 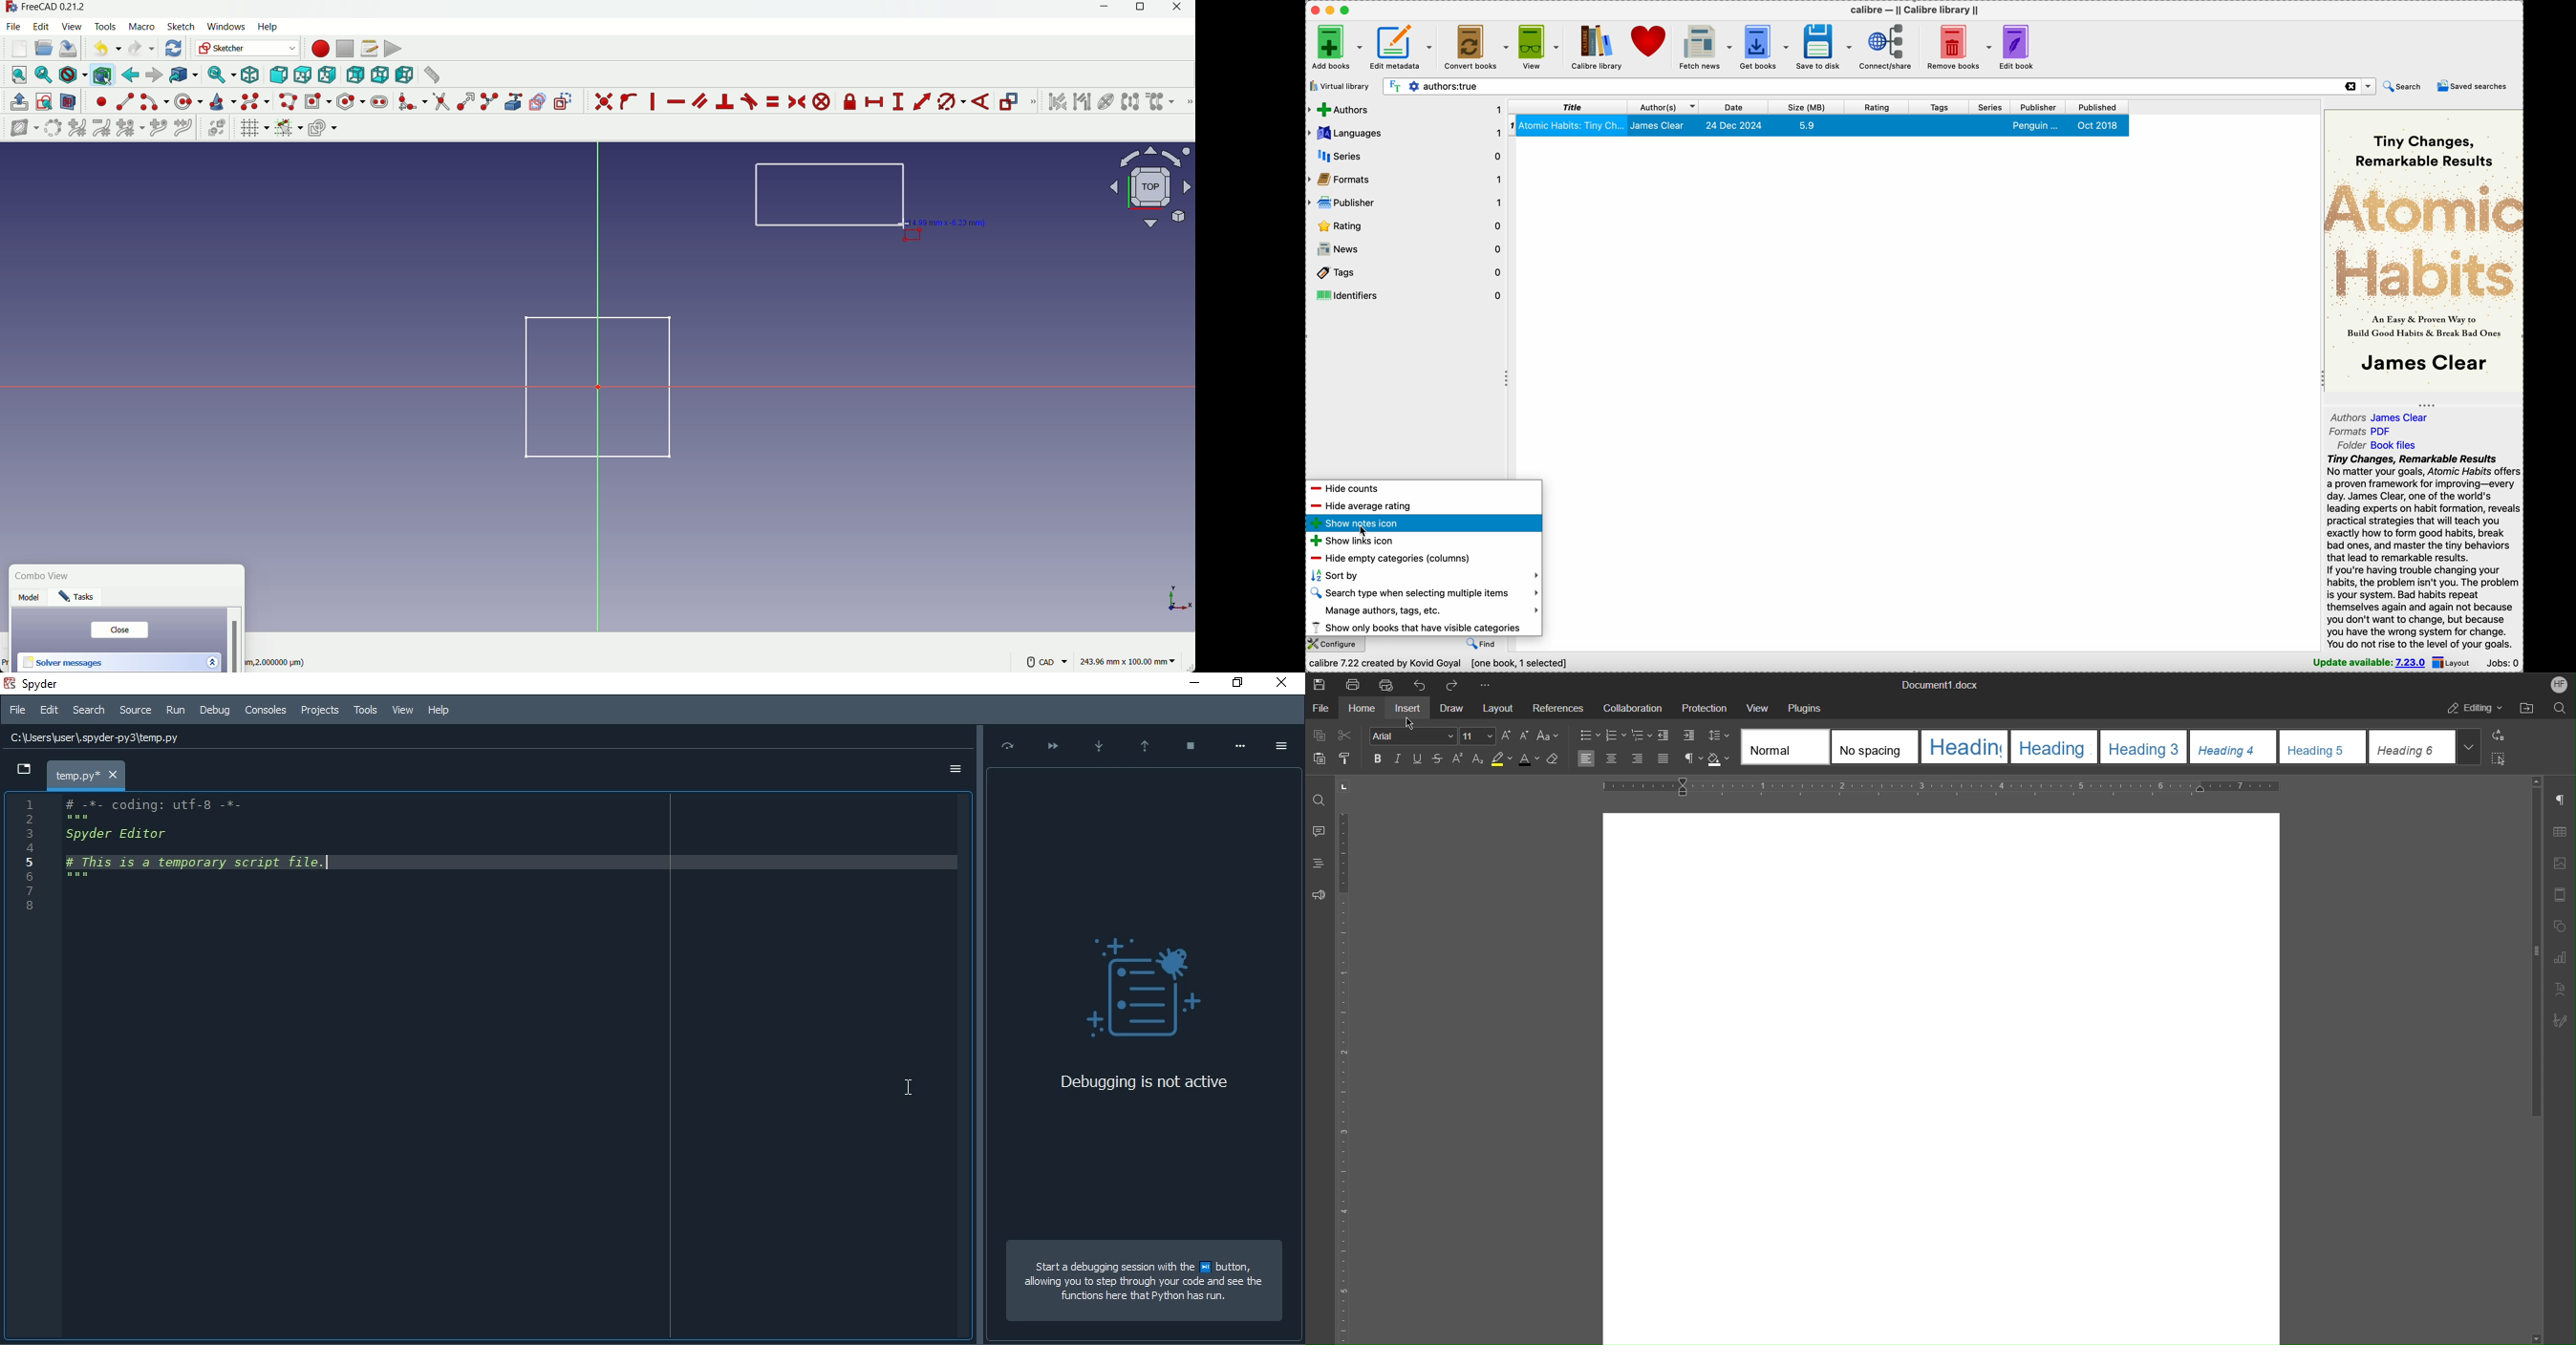 I want to click on top view, so click(x=302, y=76).